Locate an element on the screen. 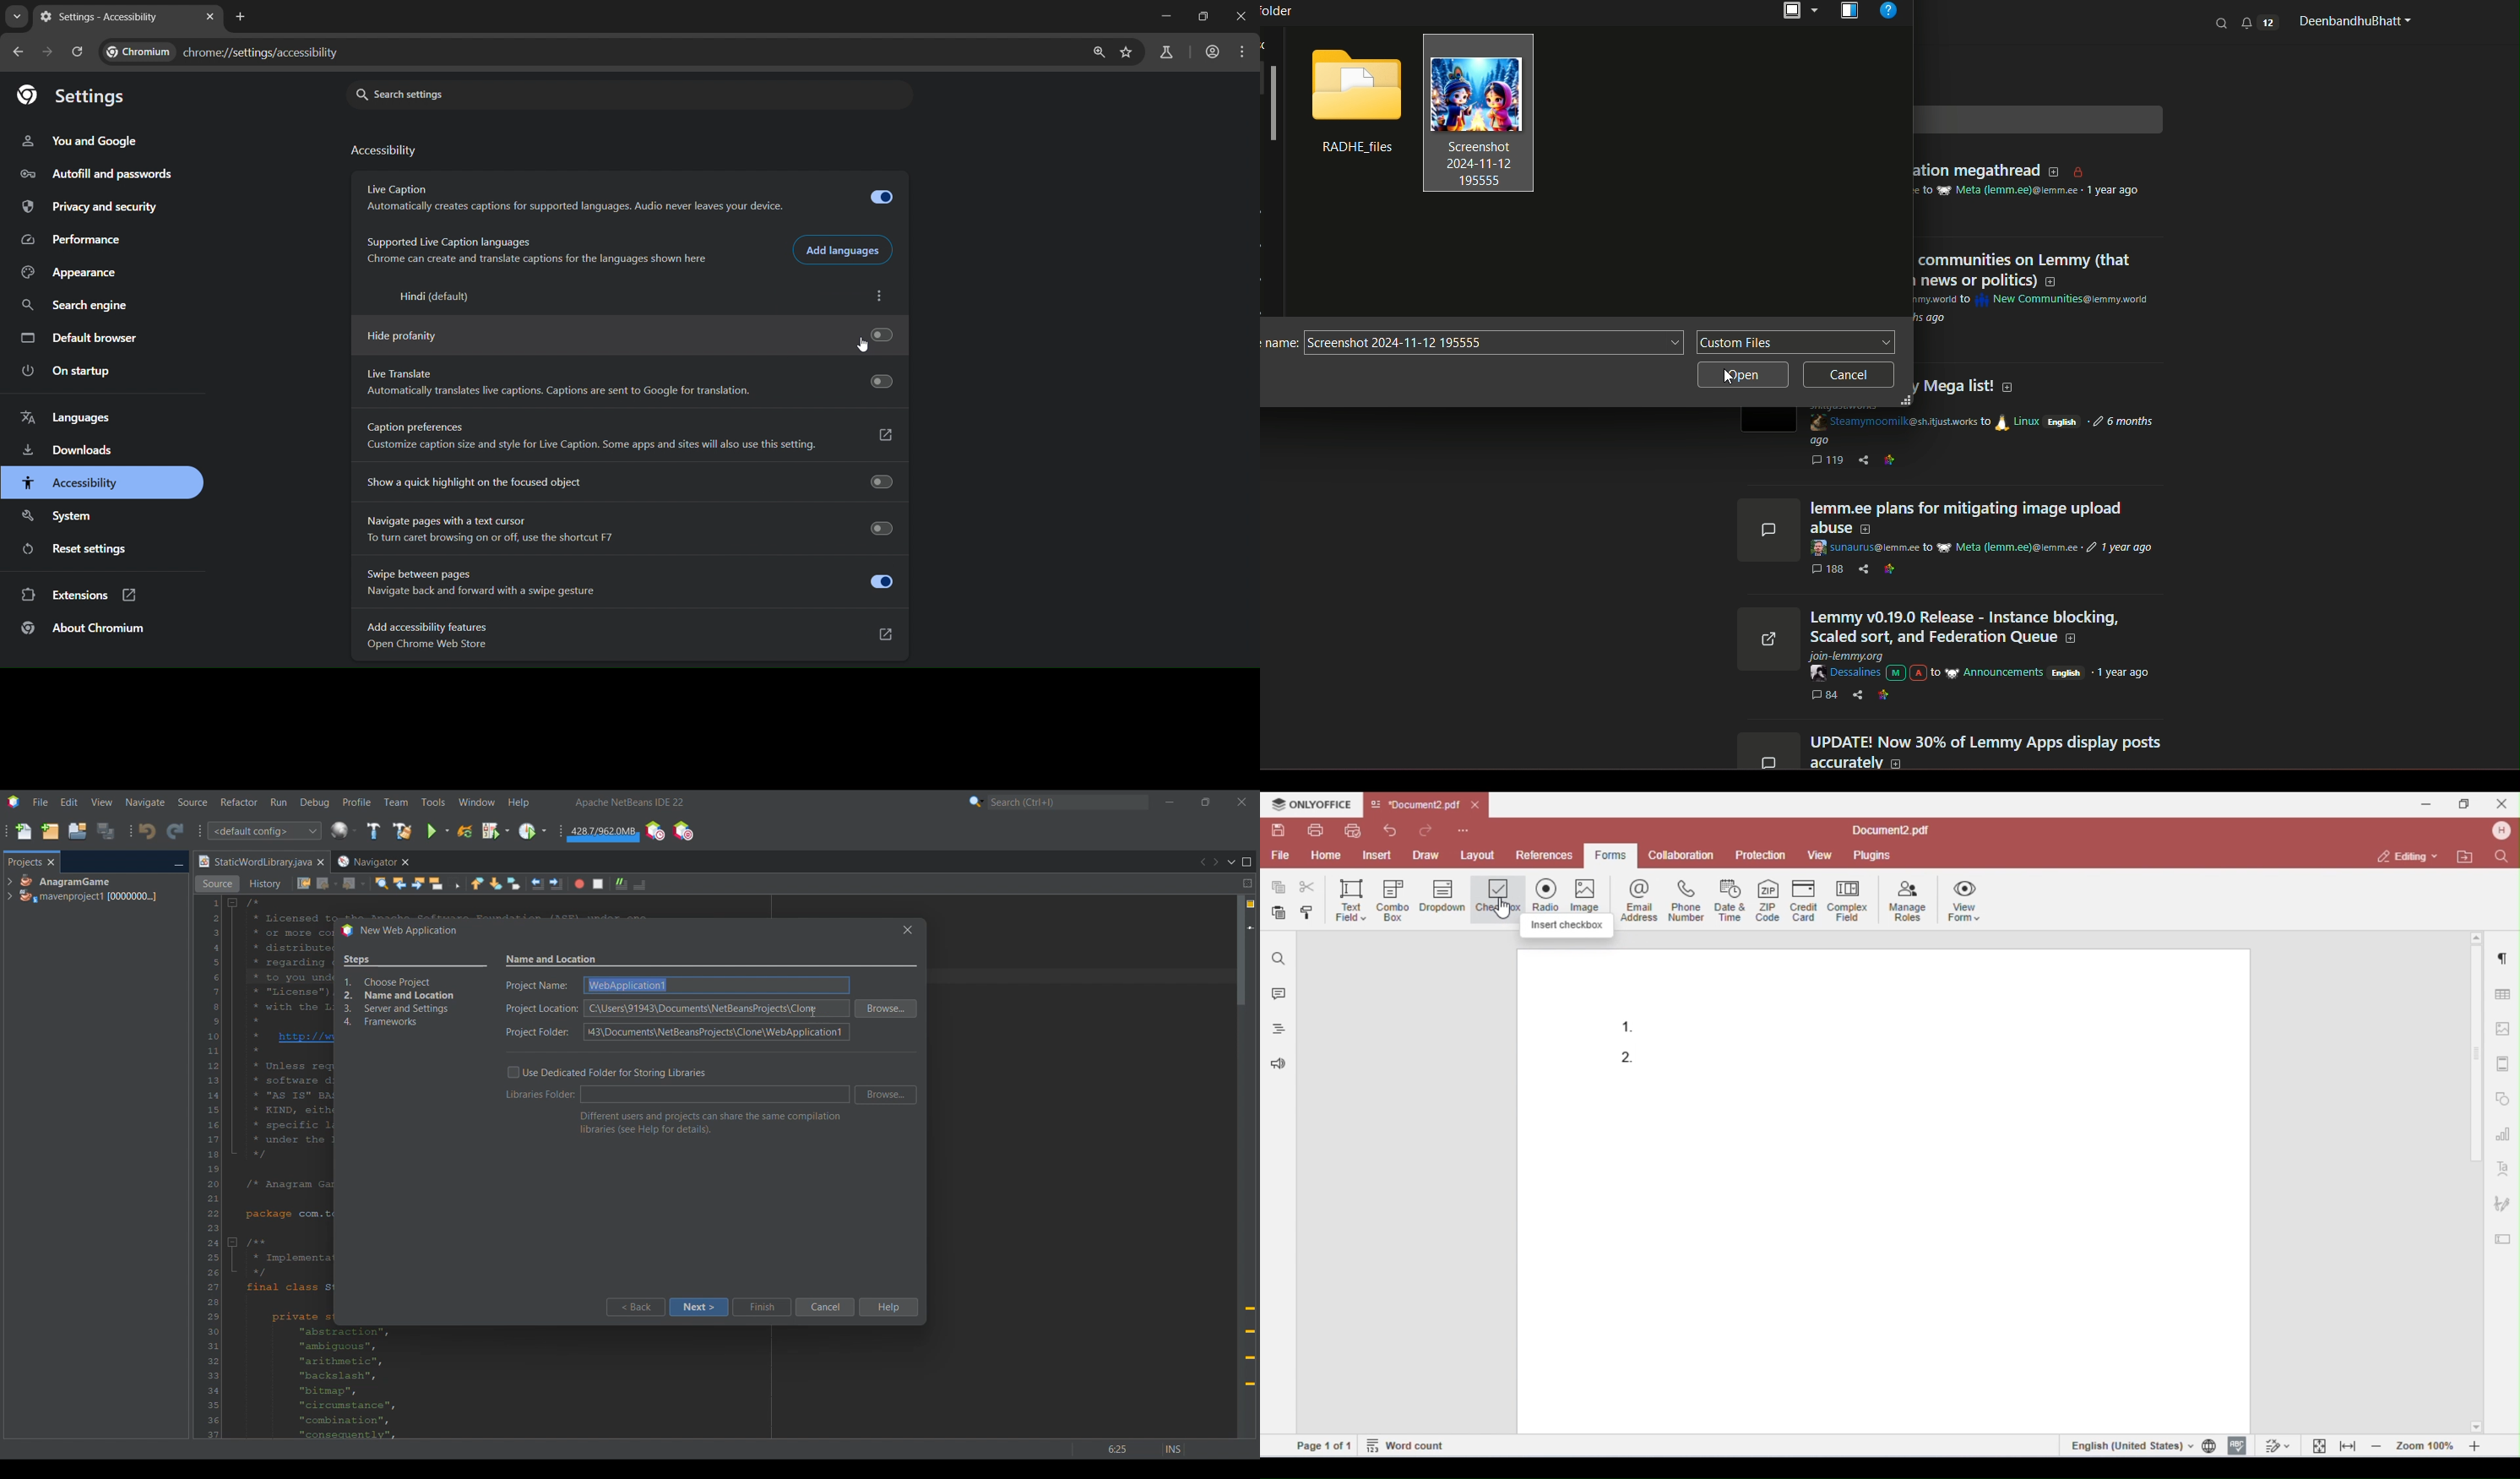  close is located at coordinates (1243, 18).